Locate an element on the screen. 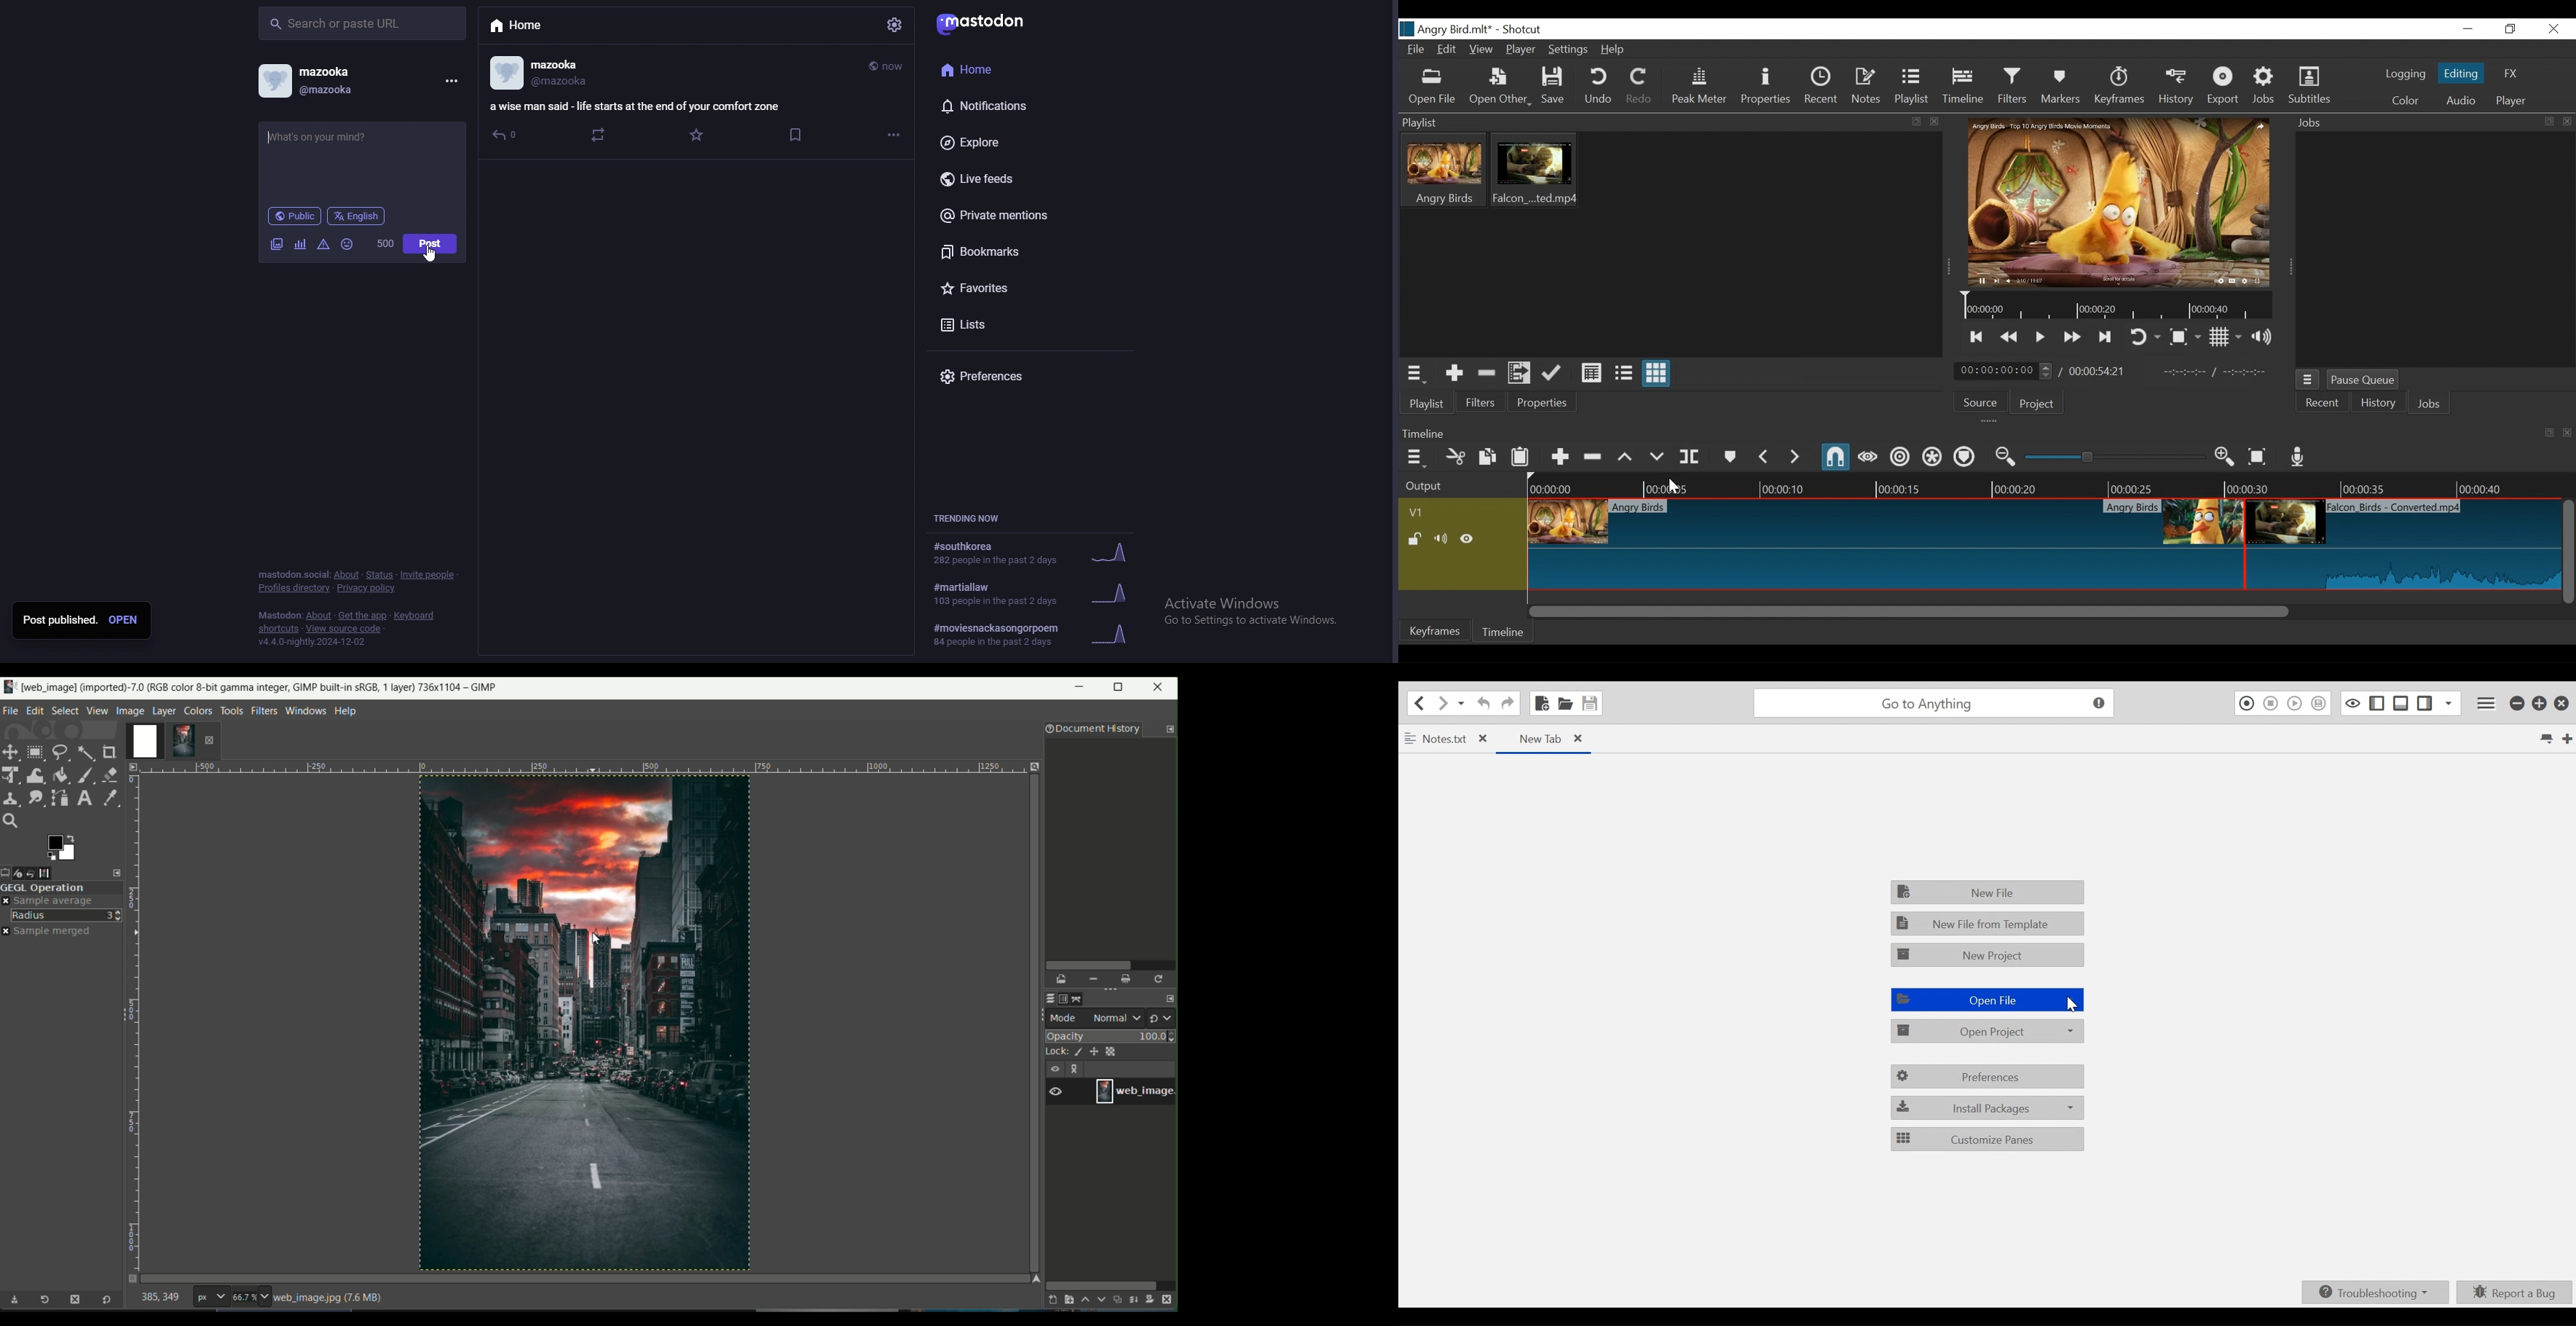  Zoom Slider is located at coordinates (2117, 457).